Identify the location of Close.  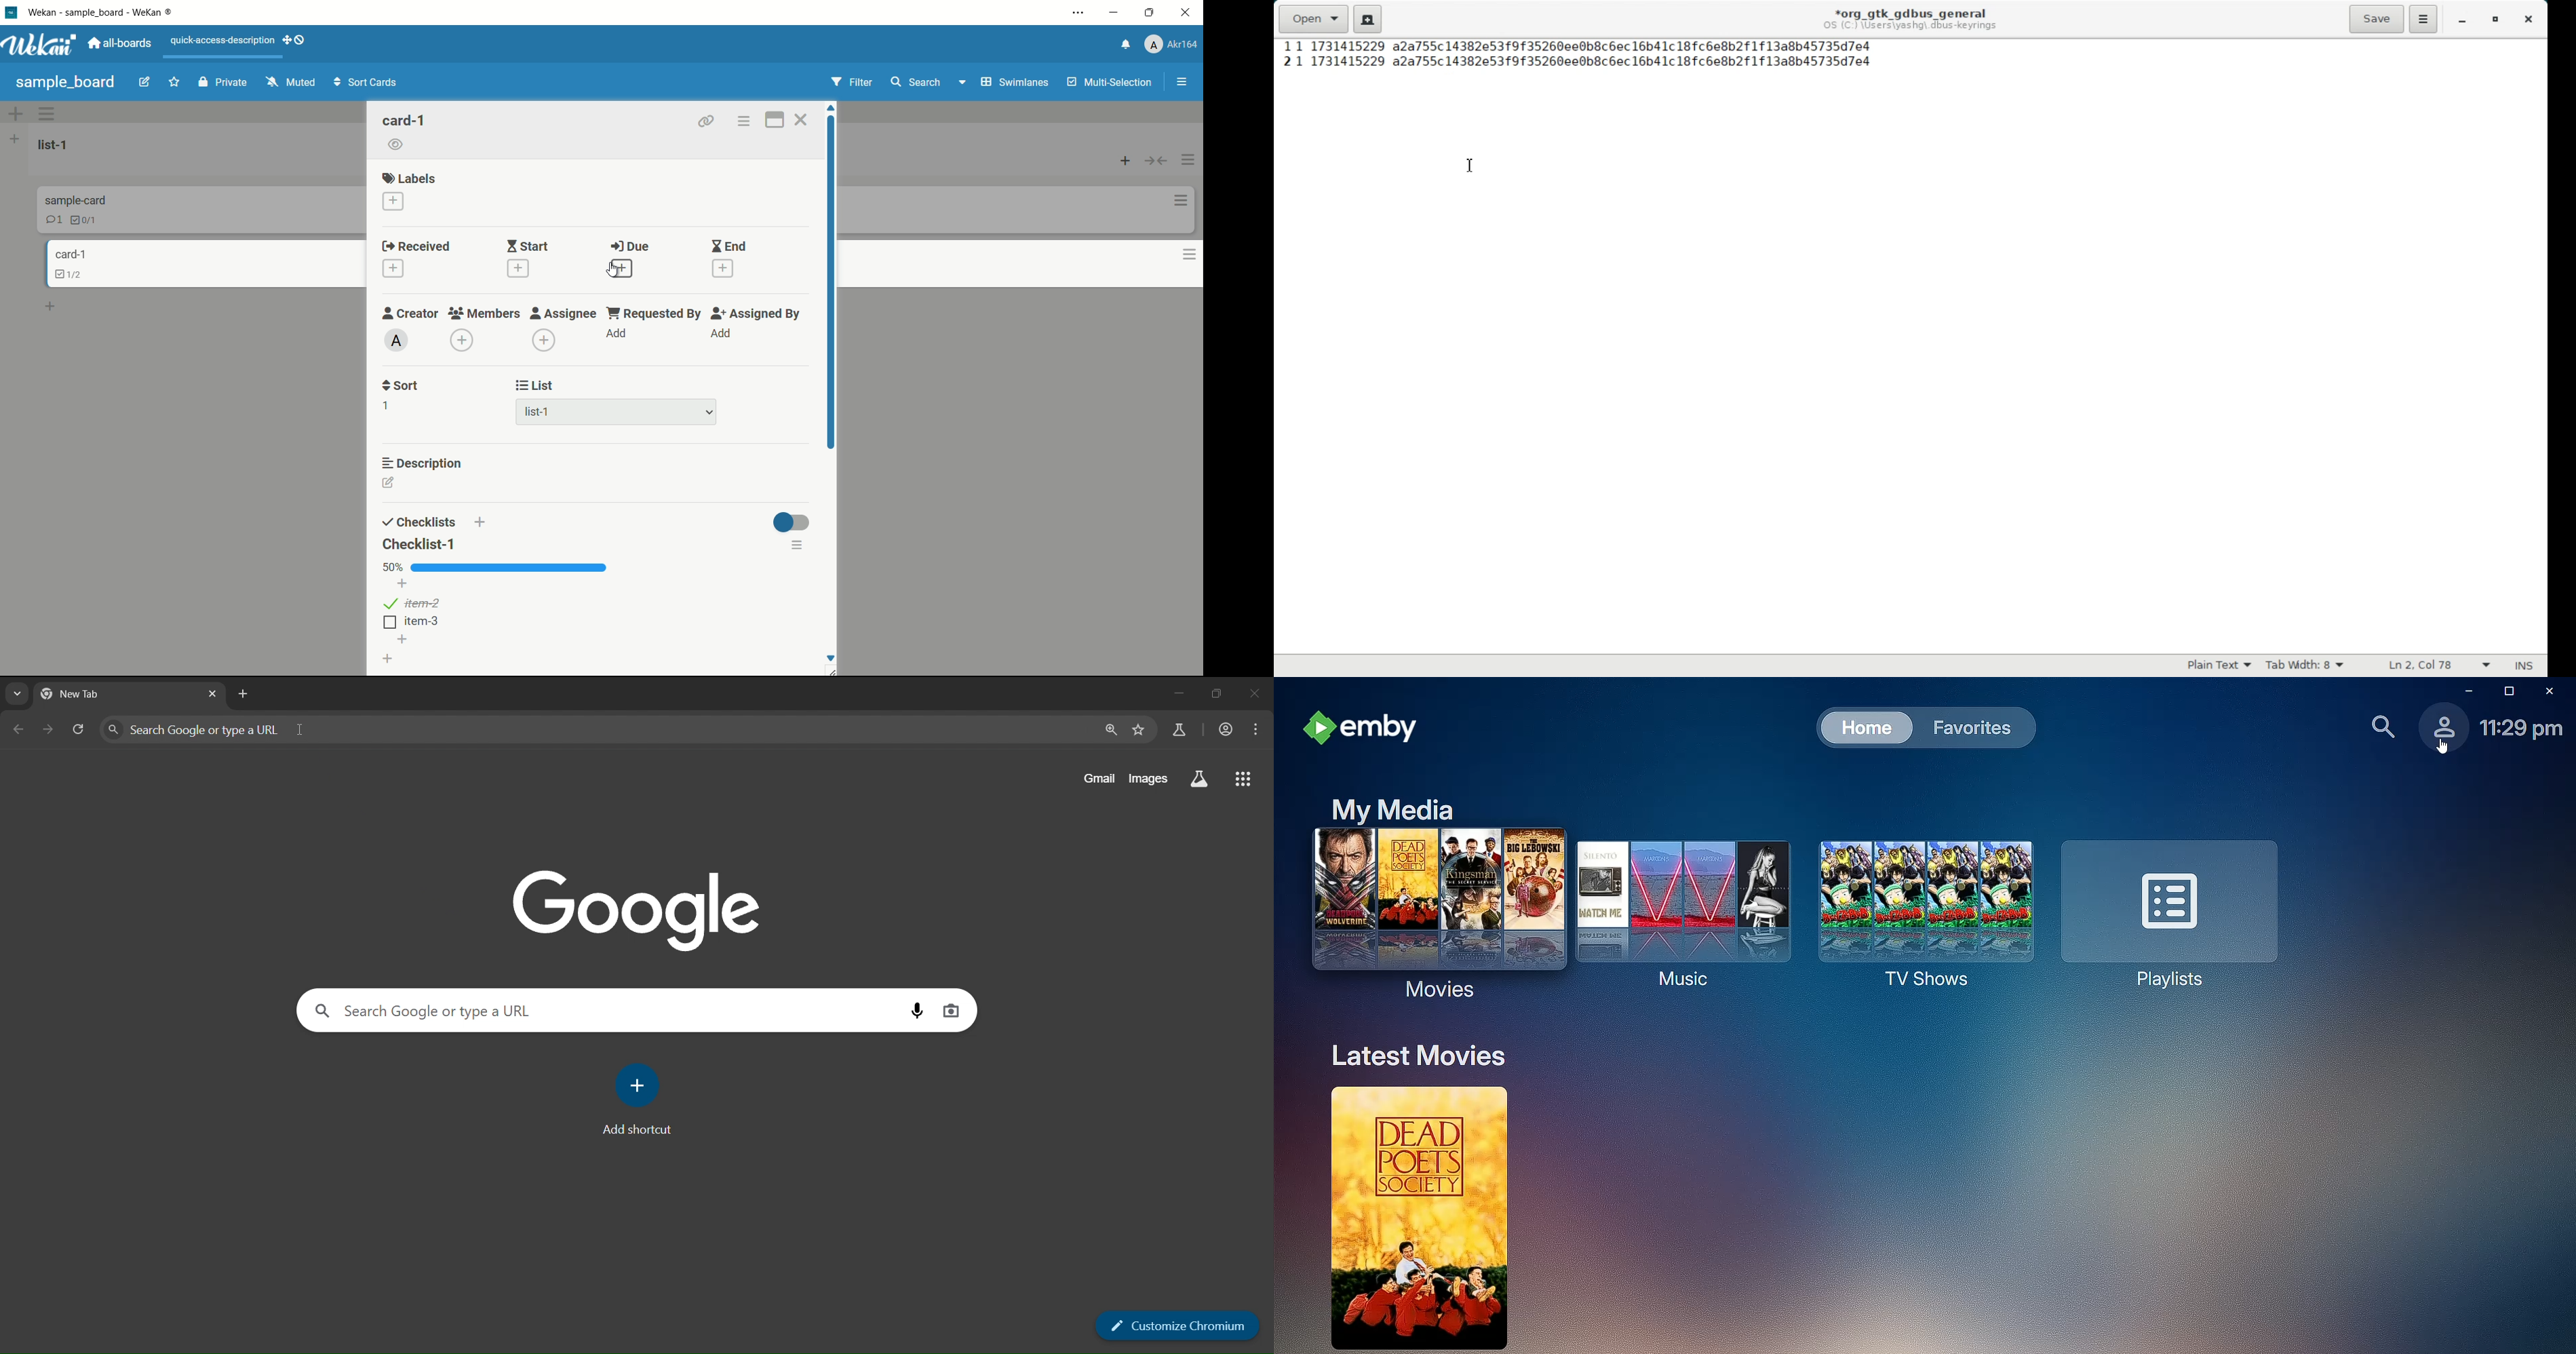
(2527, 20).